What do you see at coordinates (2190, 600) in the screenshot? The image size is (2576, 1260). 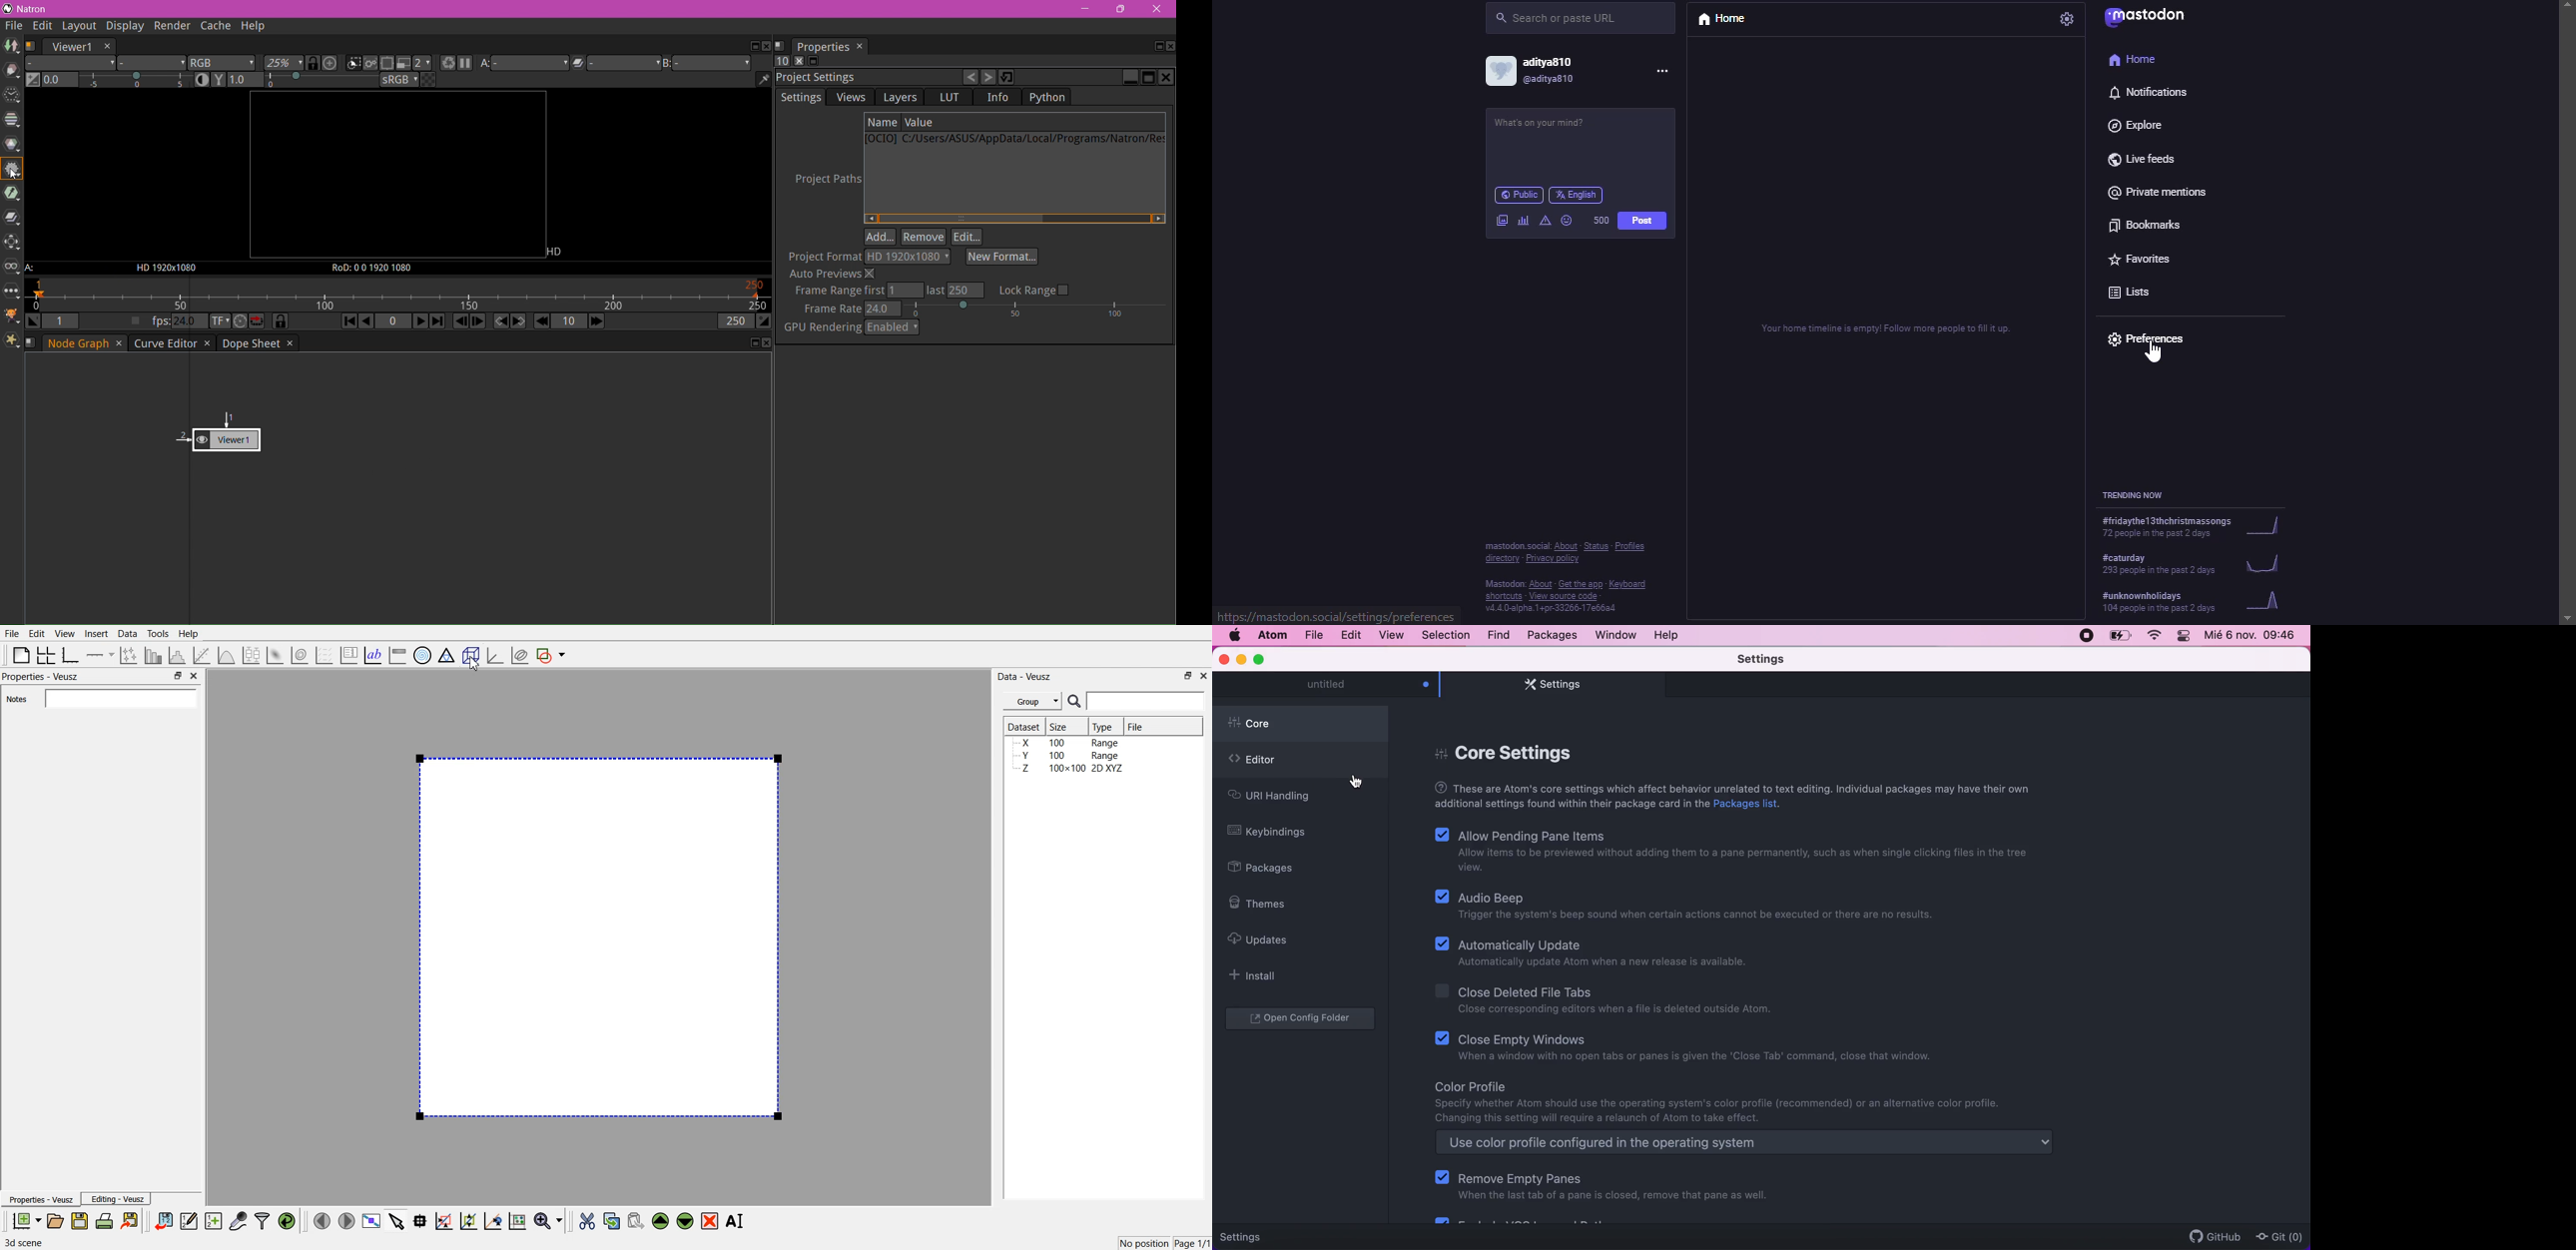 I see `trending` at bounding box center [2190, 600].